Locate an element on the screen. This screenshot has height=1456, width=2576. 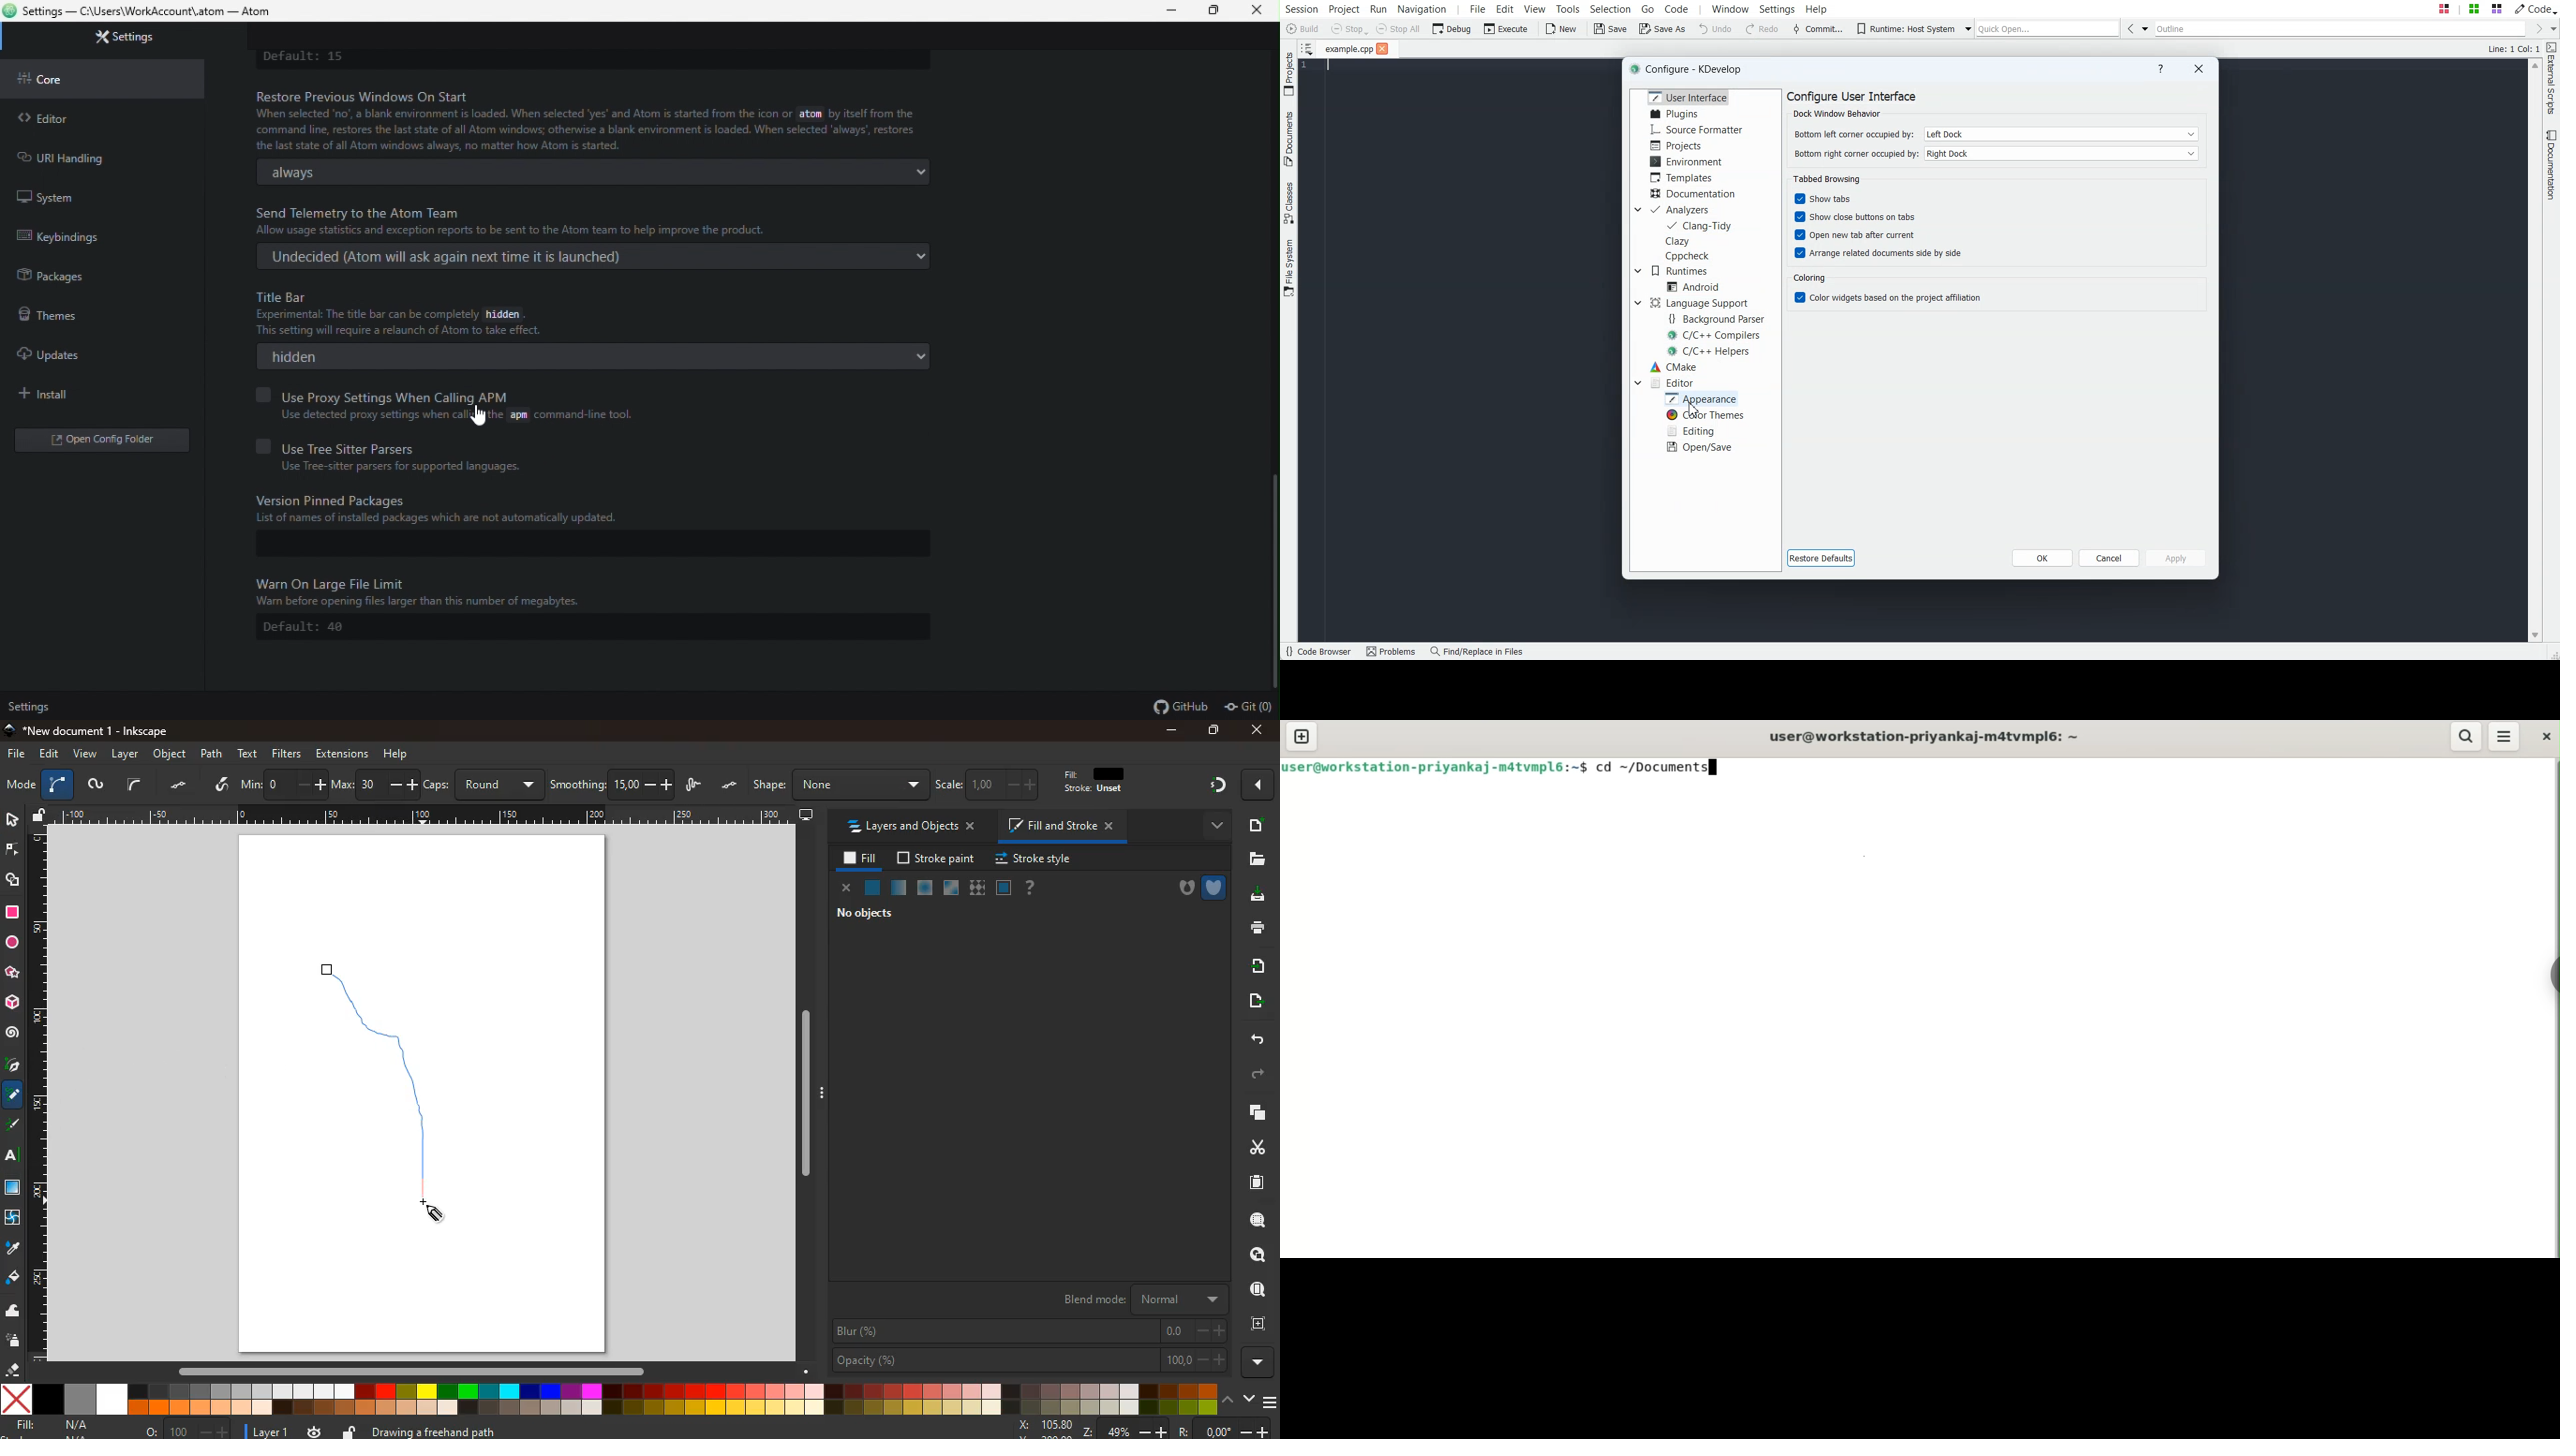
screen is located at coordinates (807, 814).